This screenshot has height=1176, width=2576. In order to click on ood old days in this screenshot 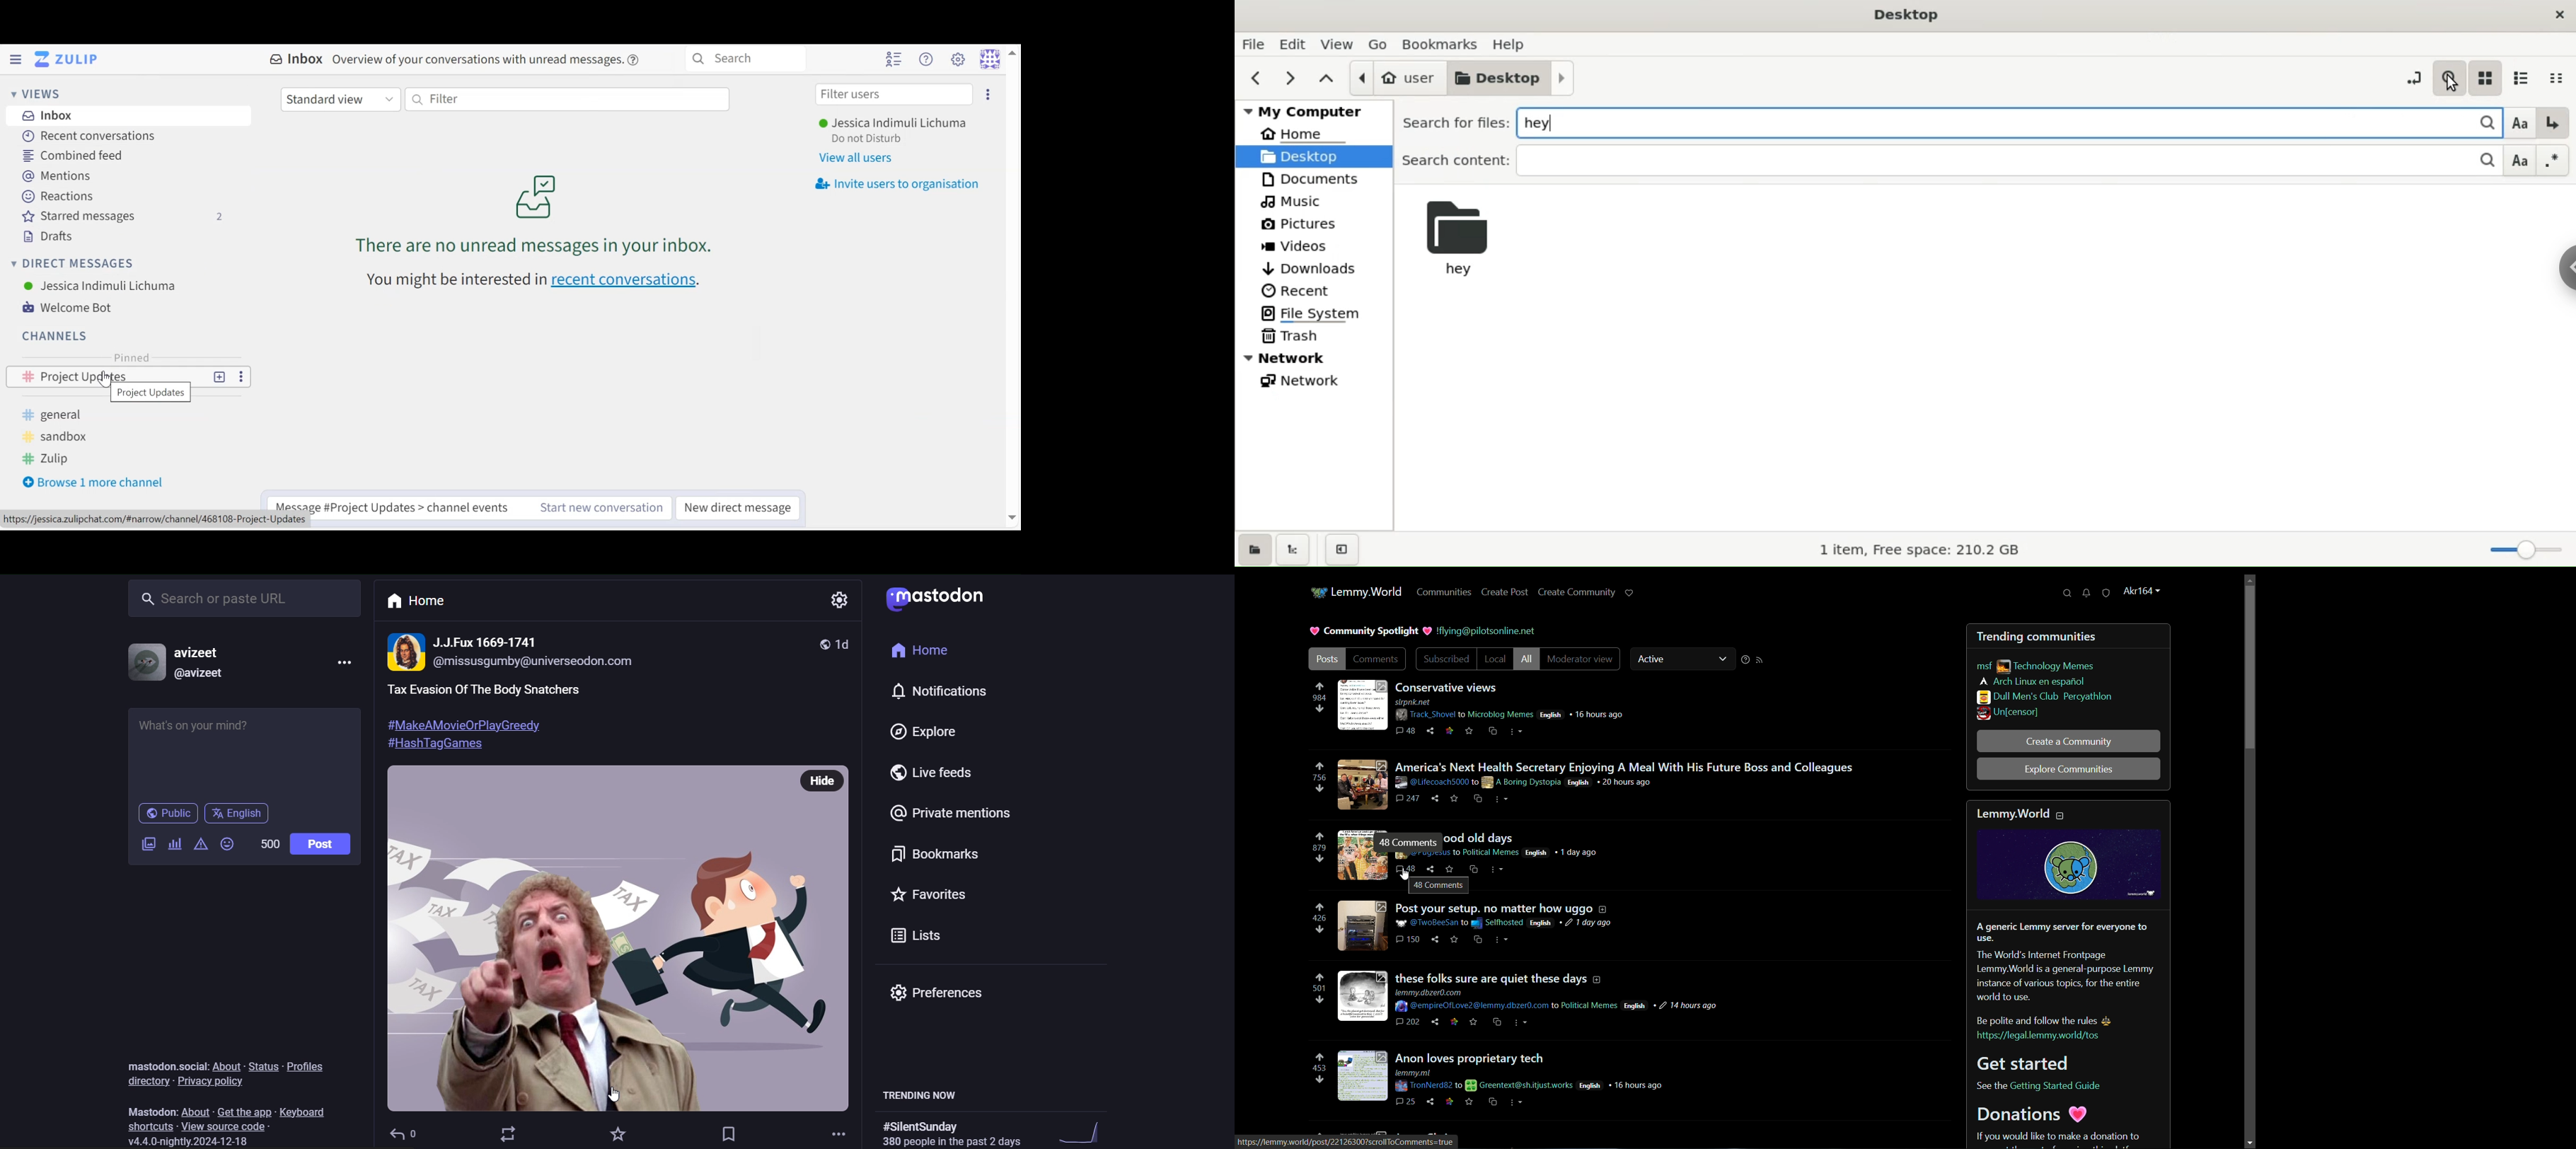, I will do `click(1480, 838)`.